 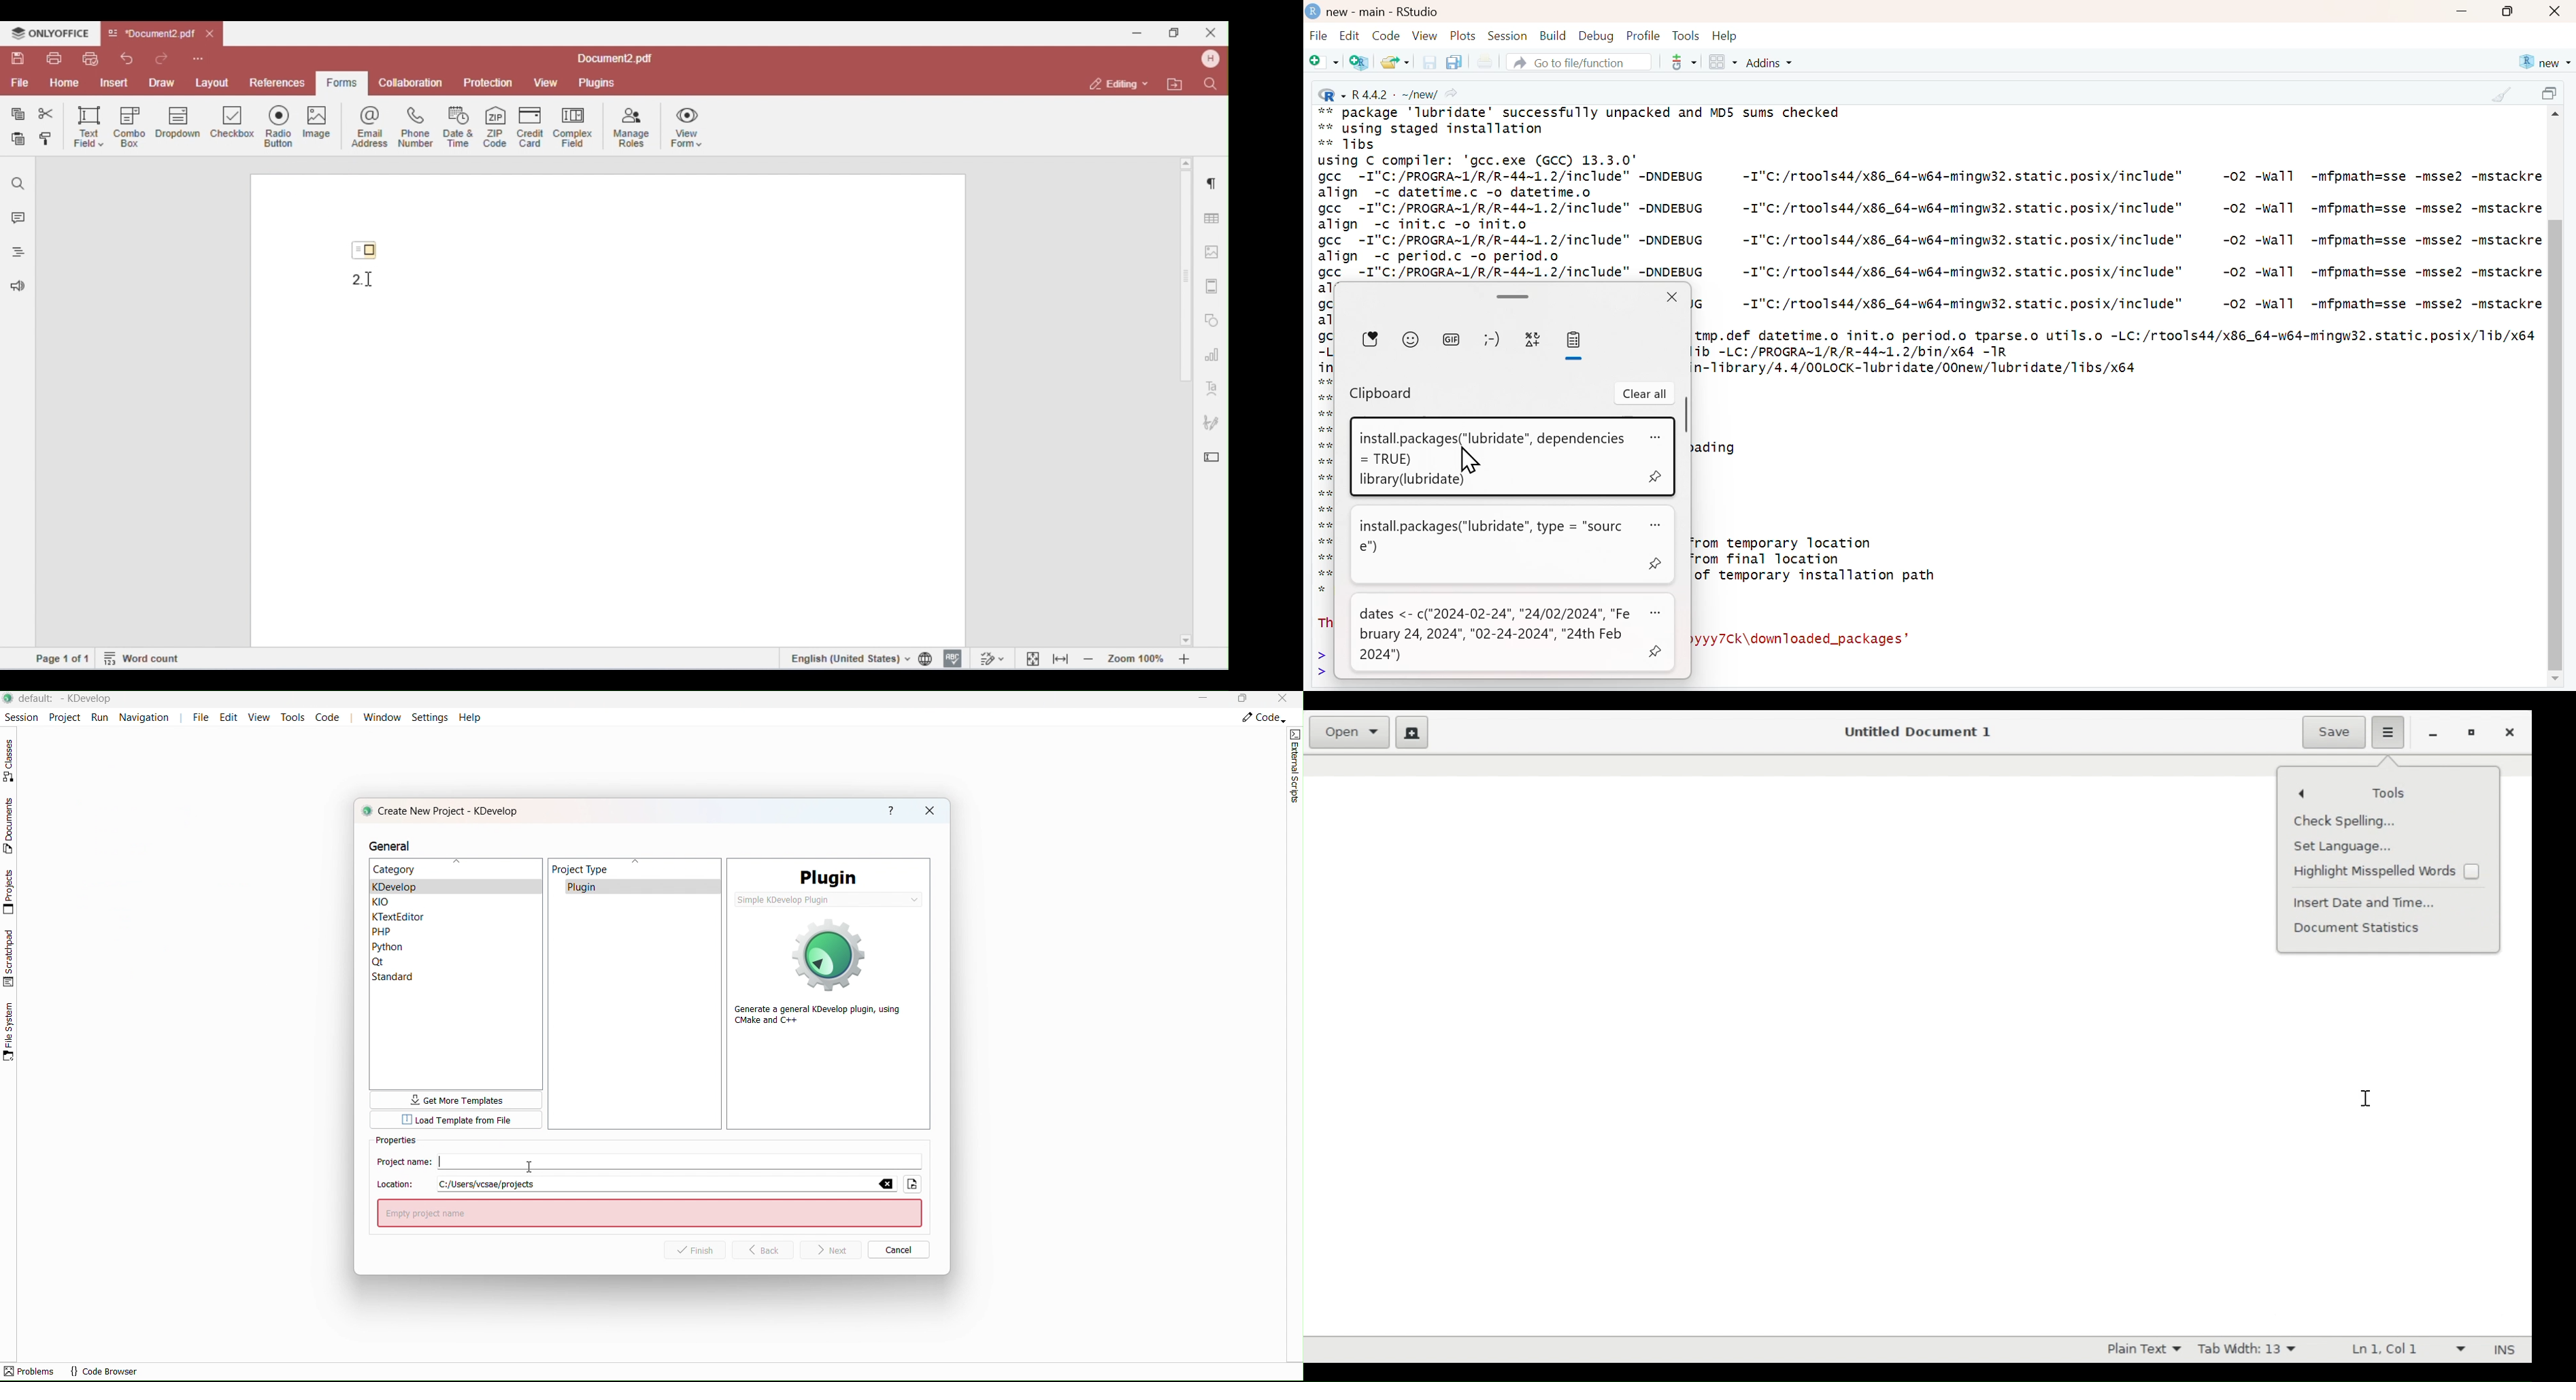 I want to click on View, so click(x=262, y=719).